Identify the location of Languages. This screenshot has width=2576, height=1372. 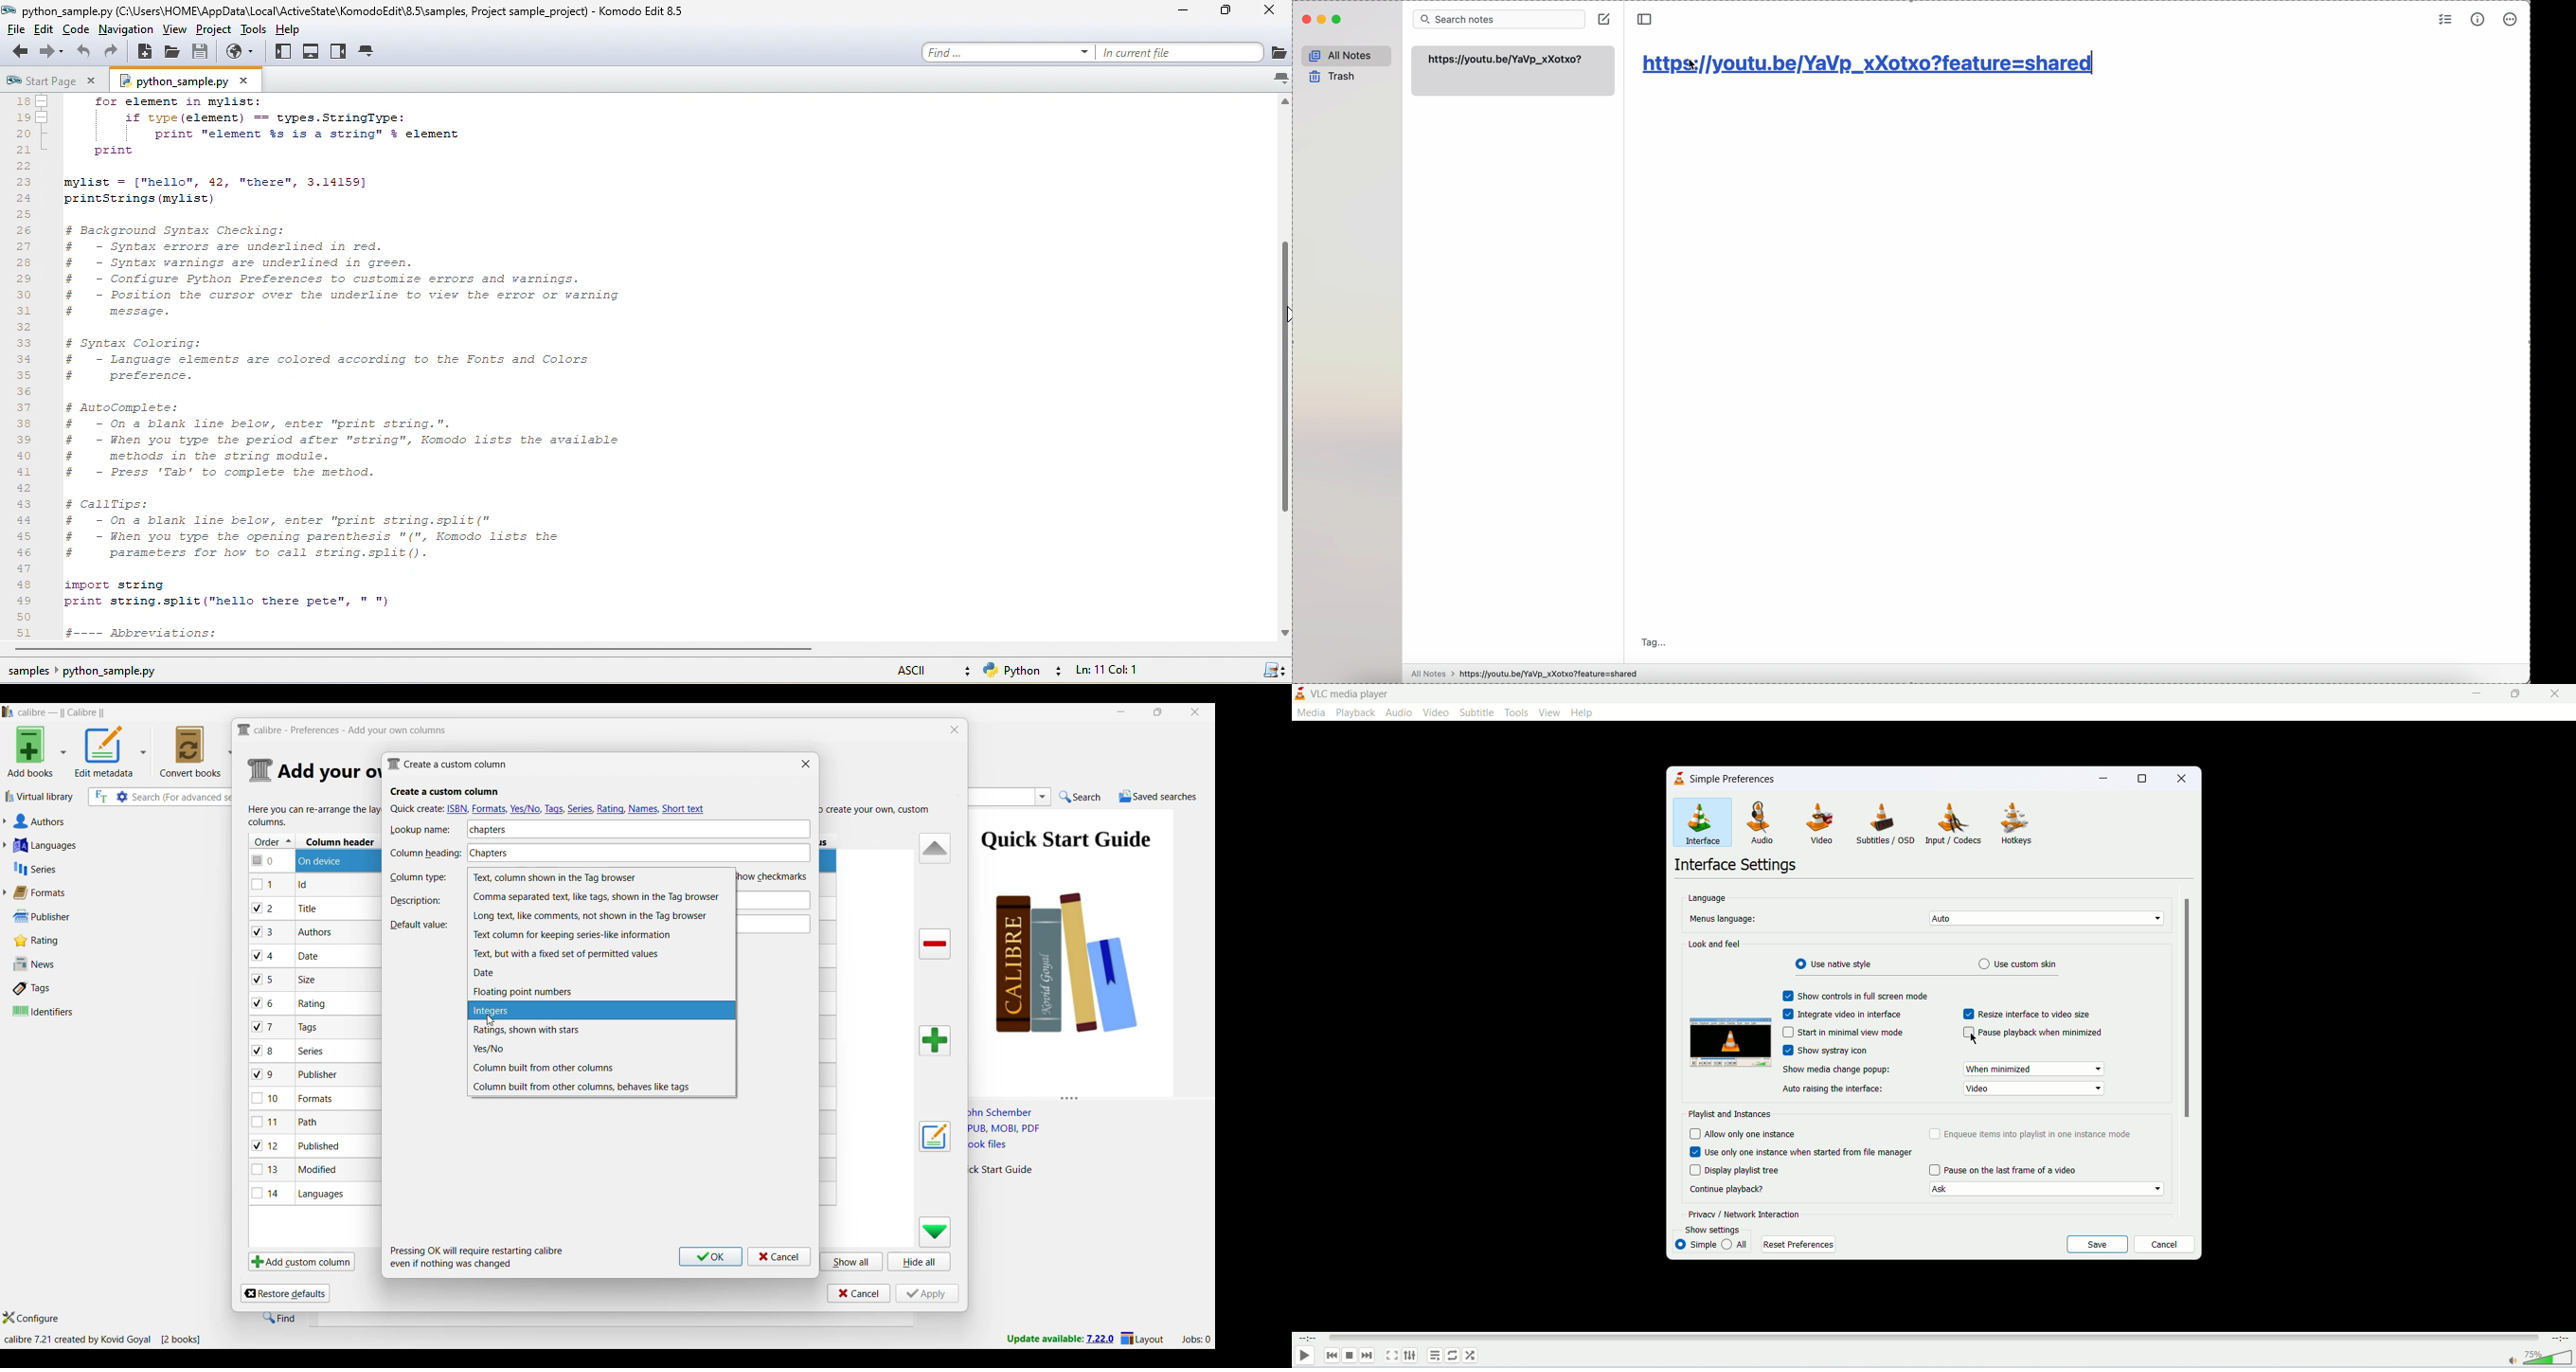
(96, 845).